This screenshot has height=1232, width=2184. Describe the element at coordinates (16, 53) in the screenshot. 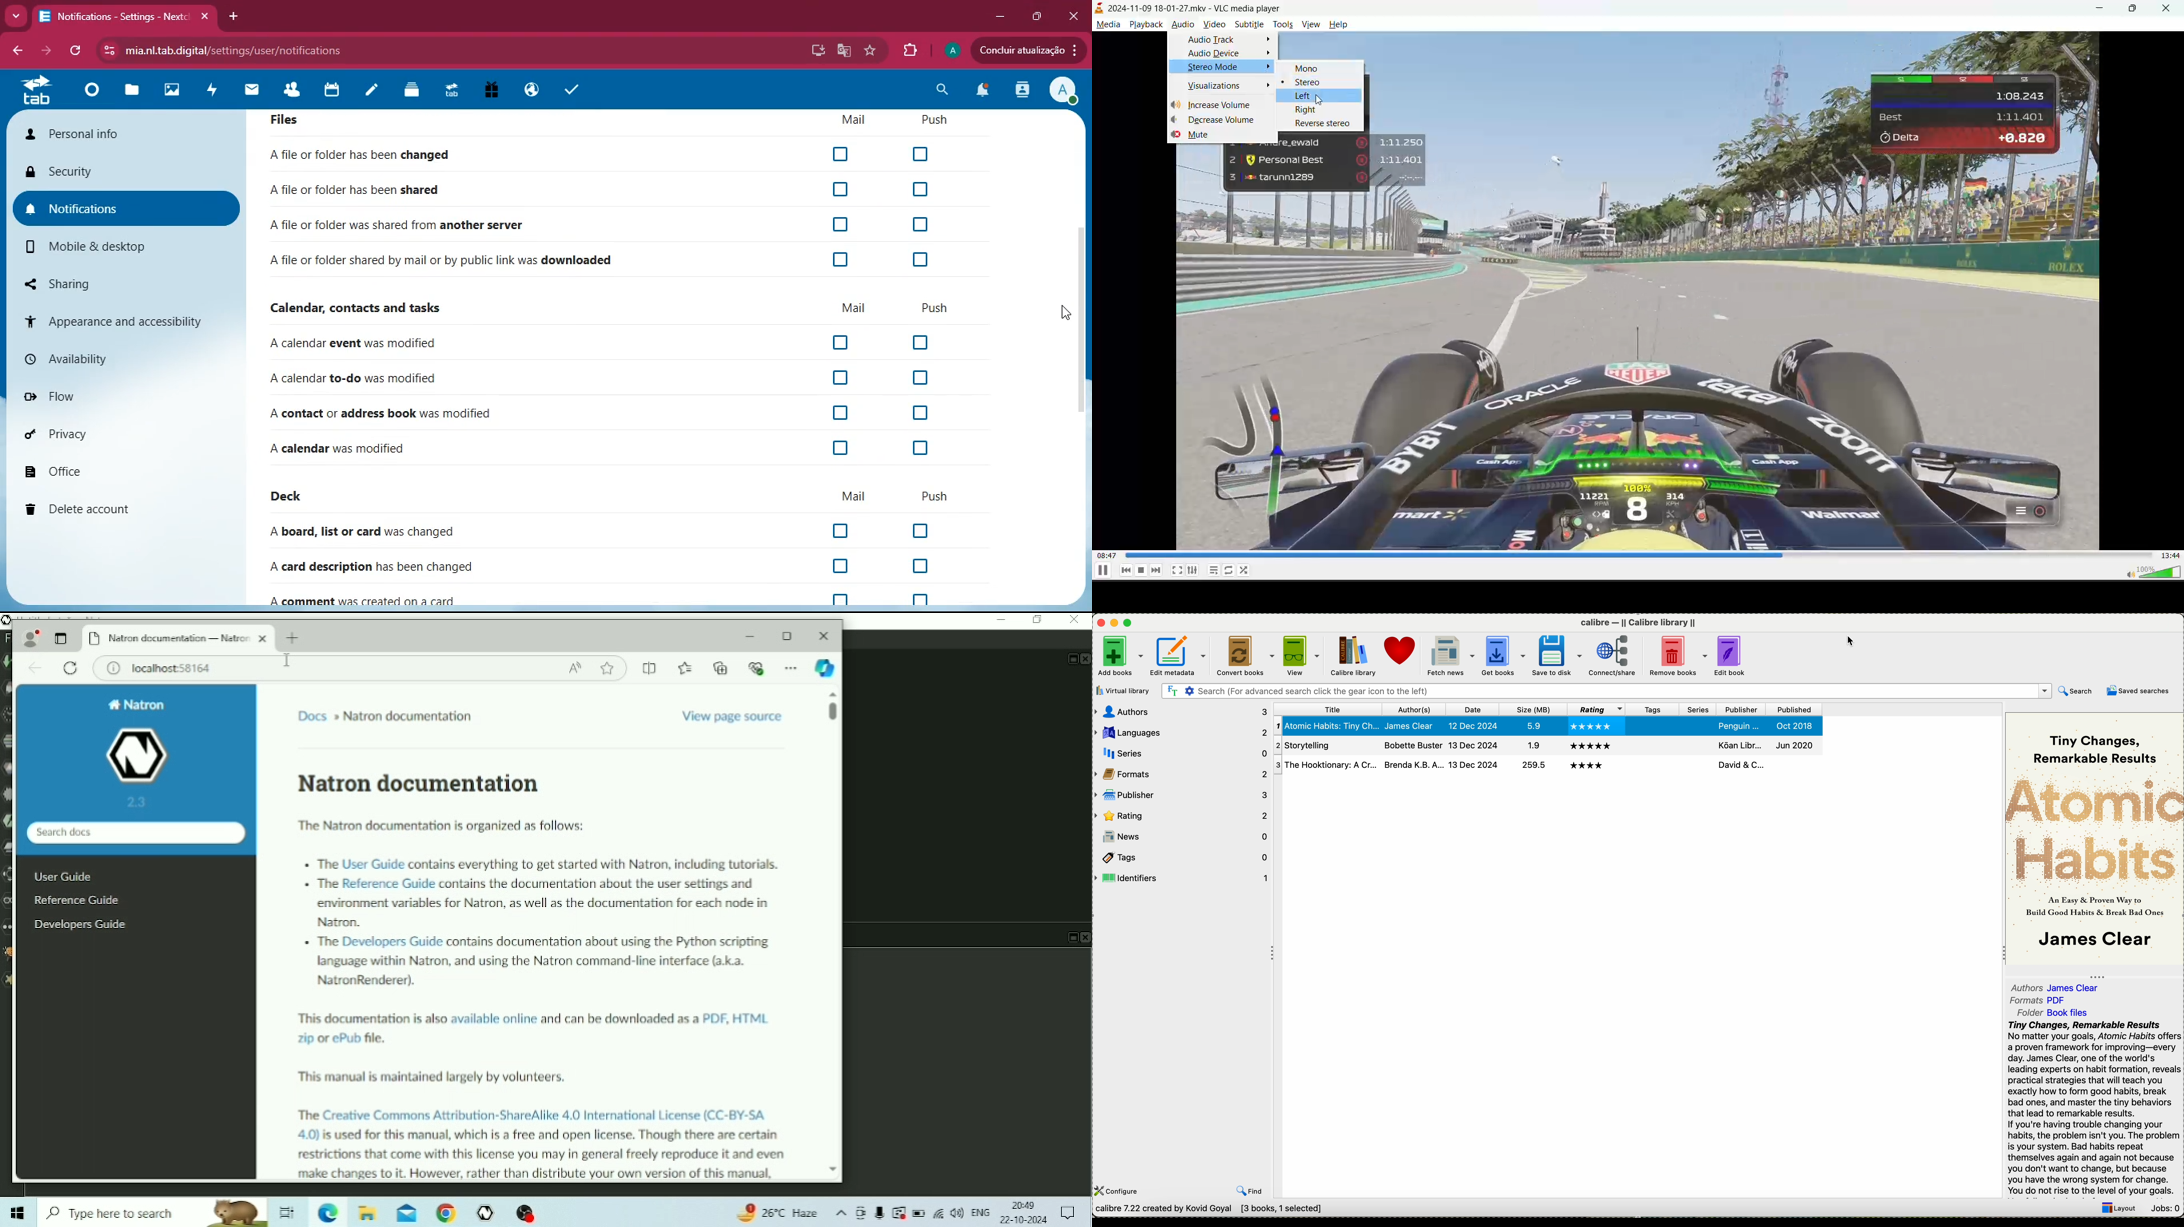

I see `bacj` at that location.